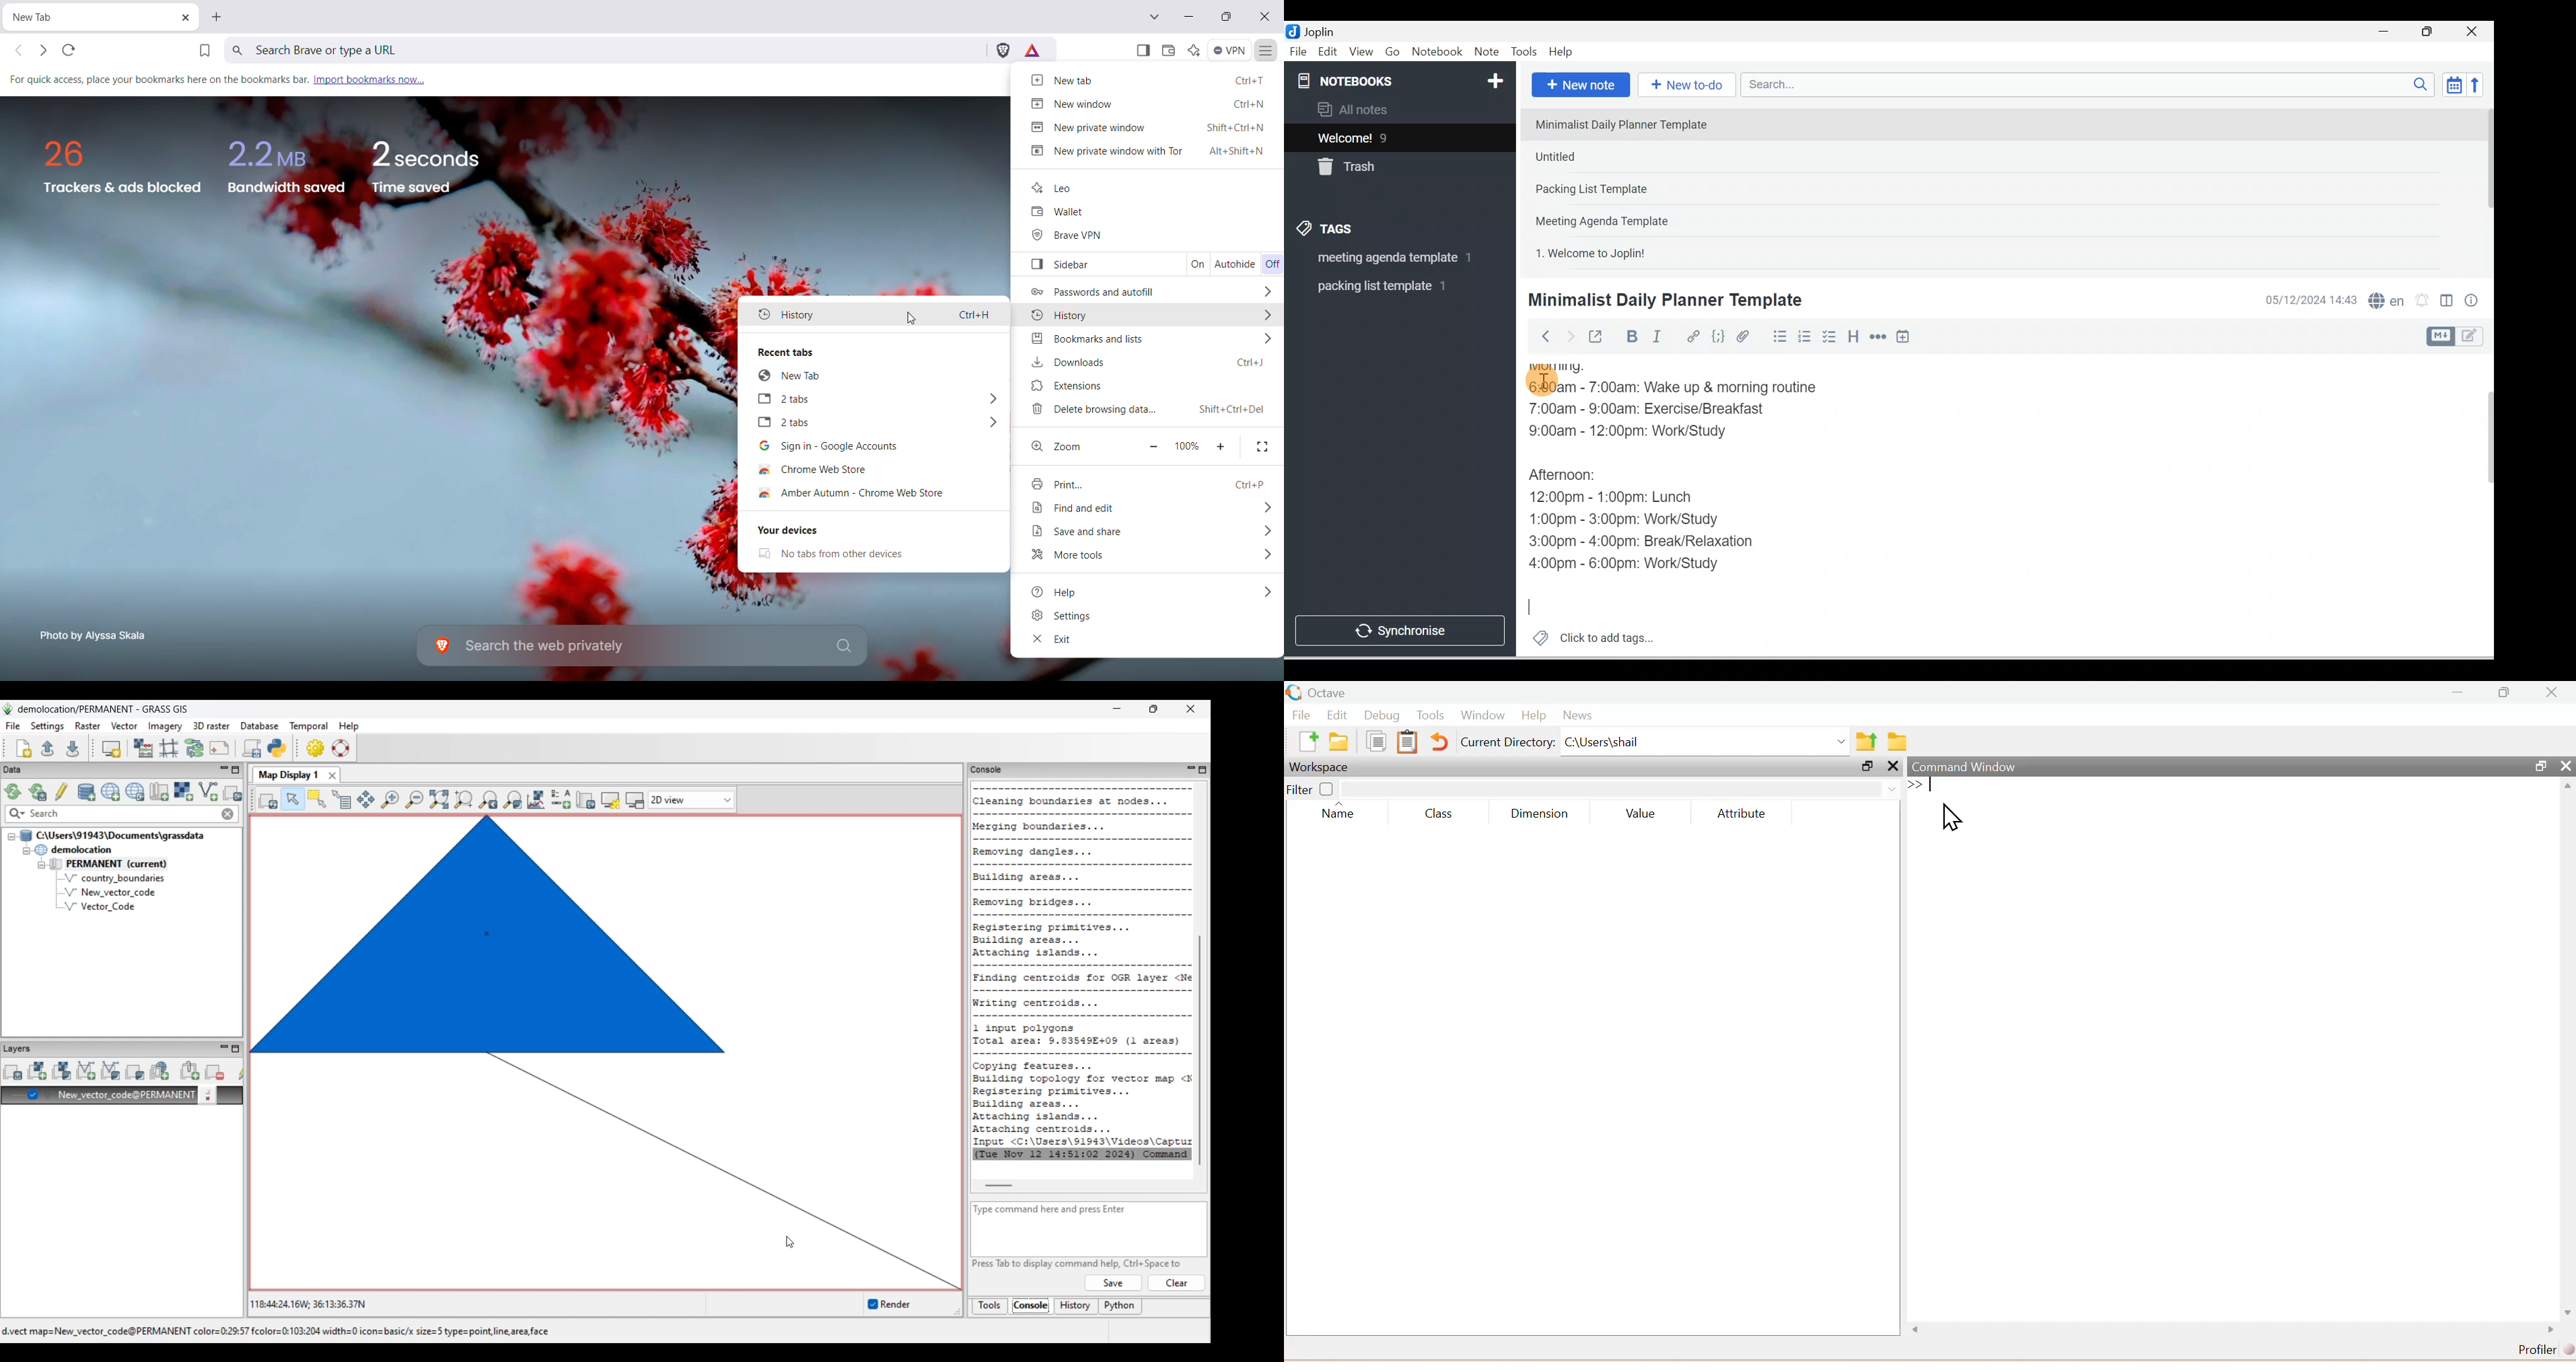 The width and height of the screenshot is (2576, 1372). What do you see at coordinates (1571, 367) in the screenshot?
I see `Morning:` at bounding box center [1571, 367].